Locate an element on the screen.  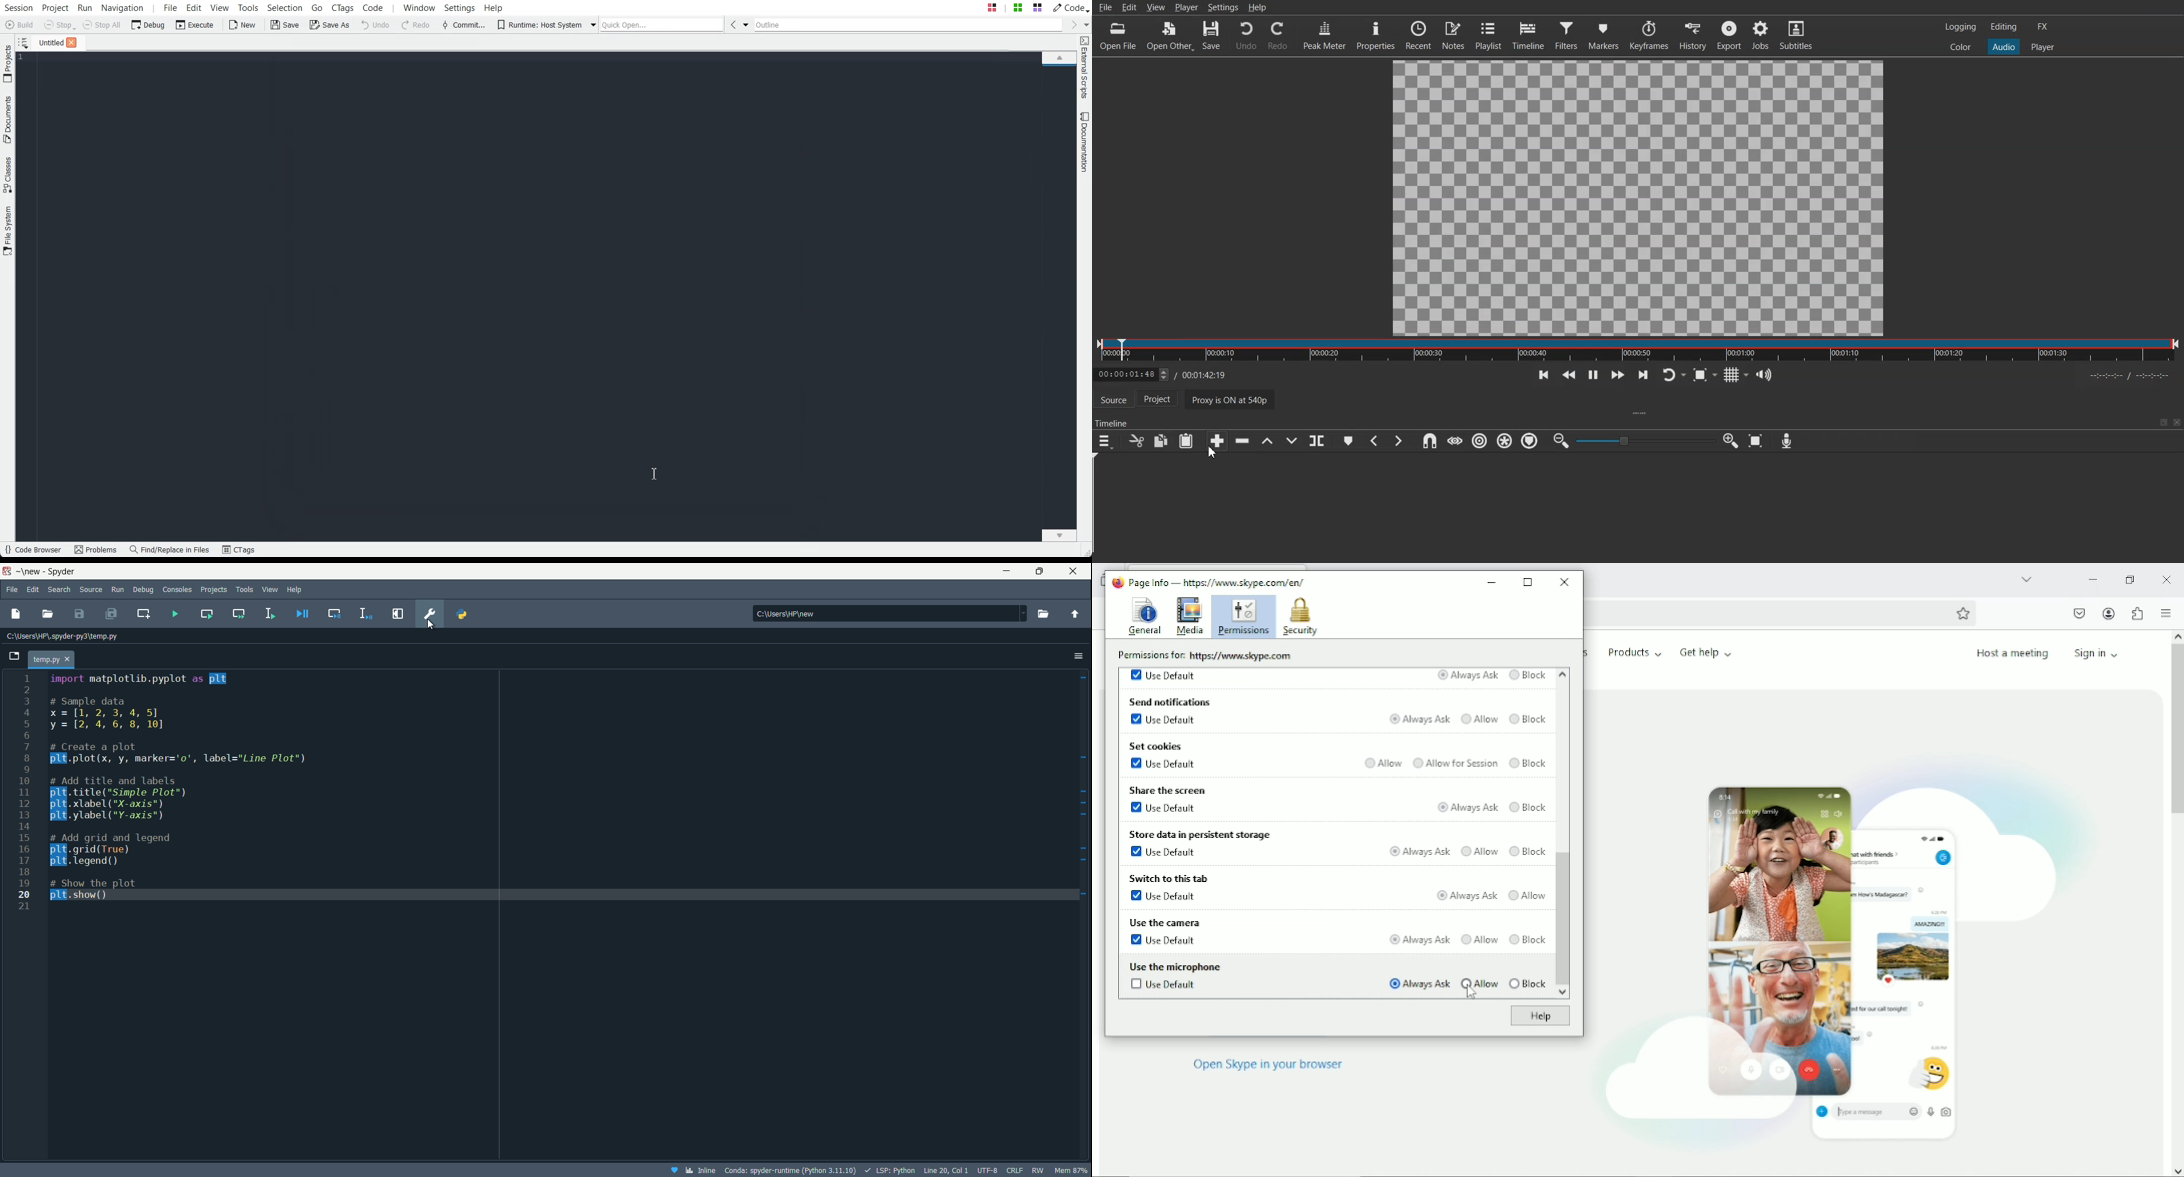
Notes is located at coordinates (1454, 35).